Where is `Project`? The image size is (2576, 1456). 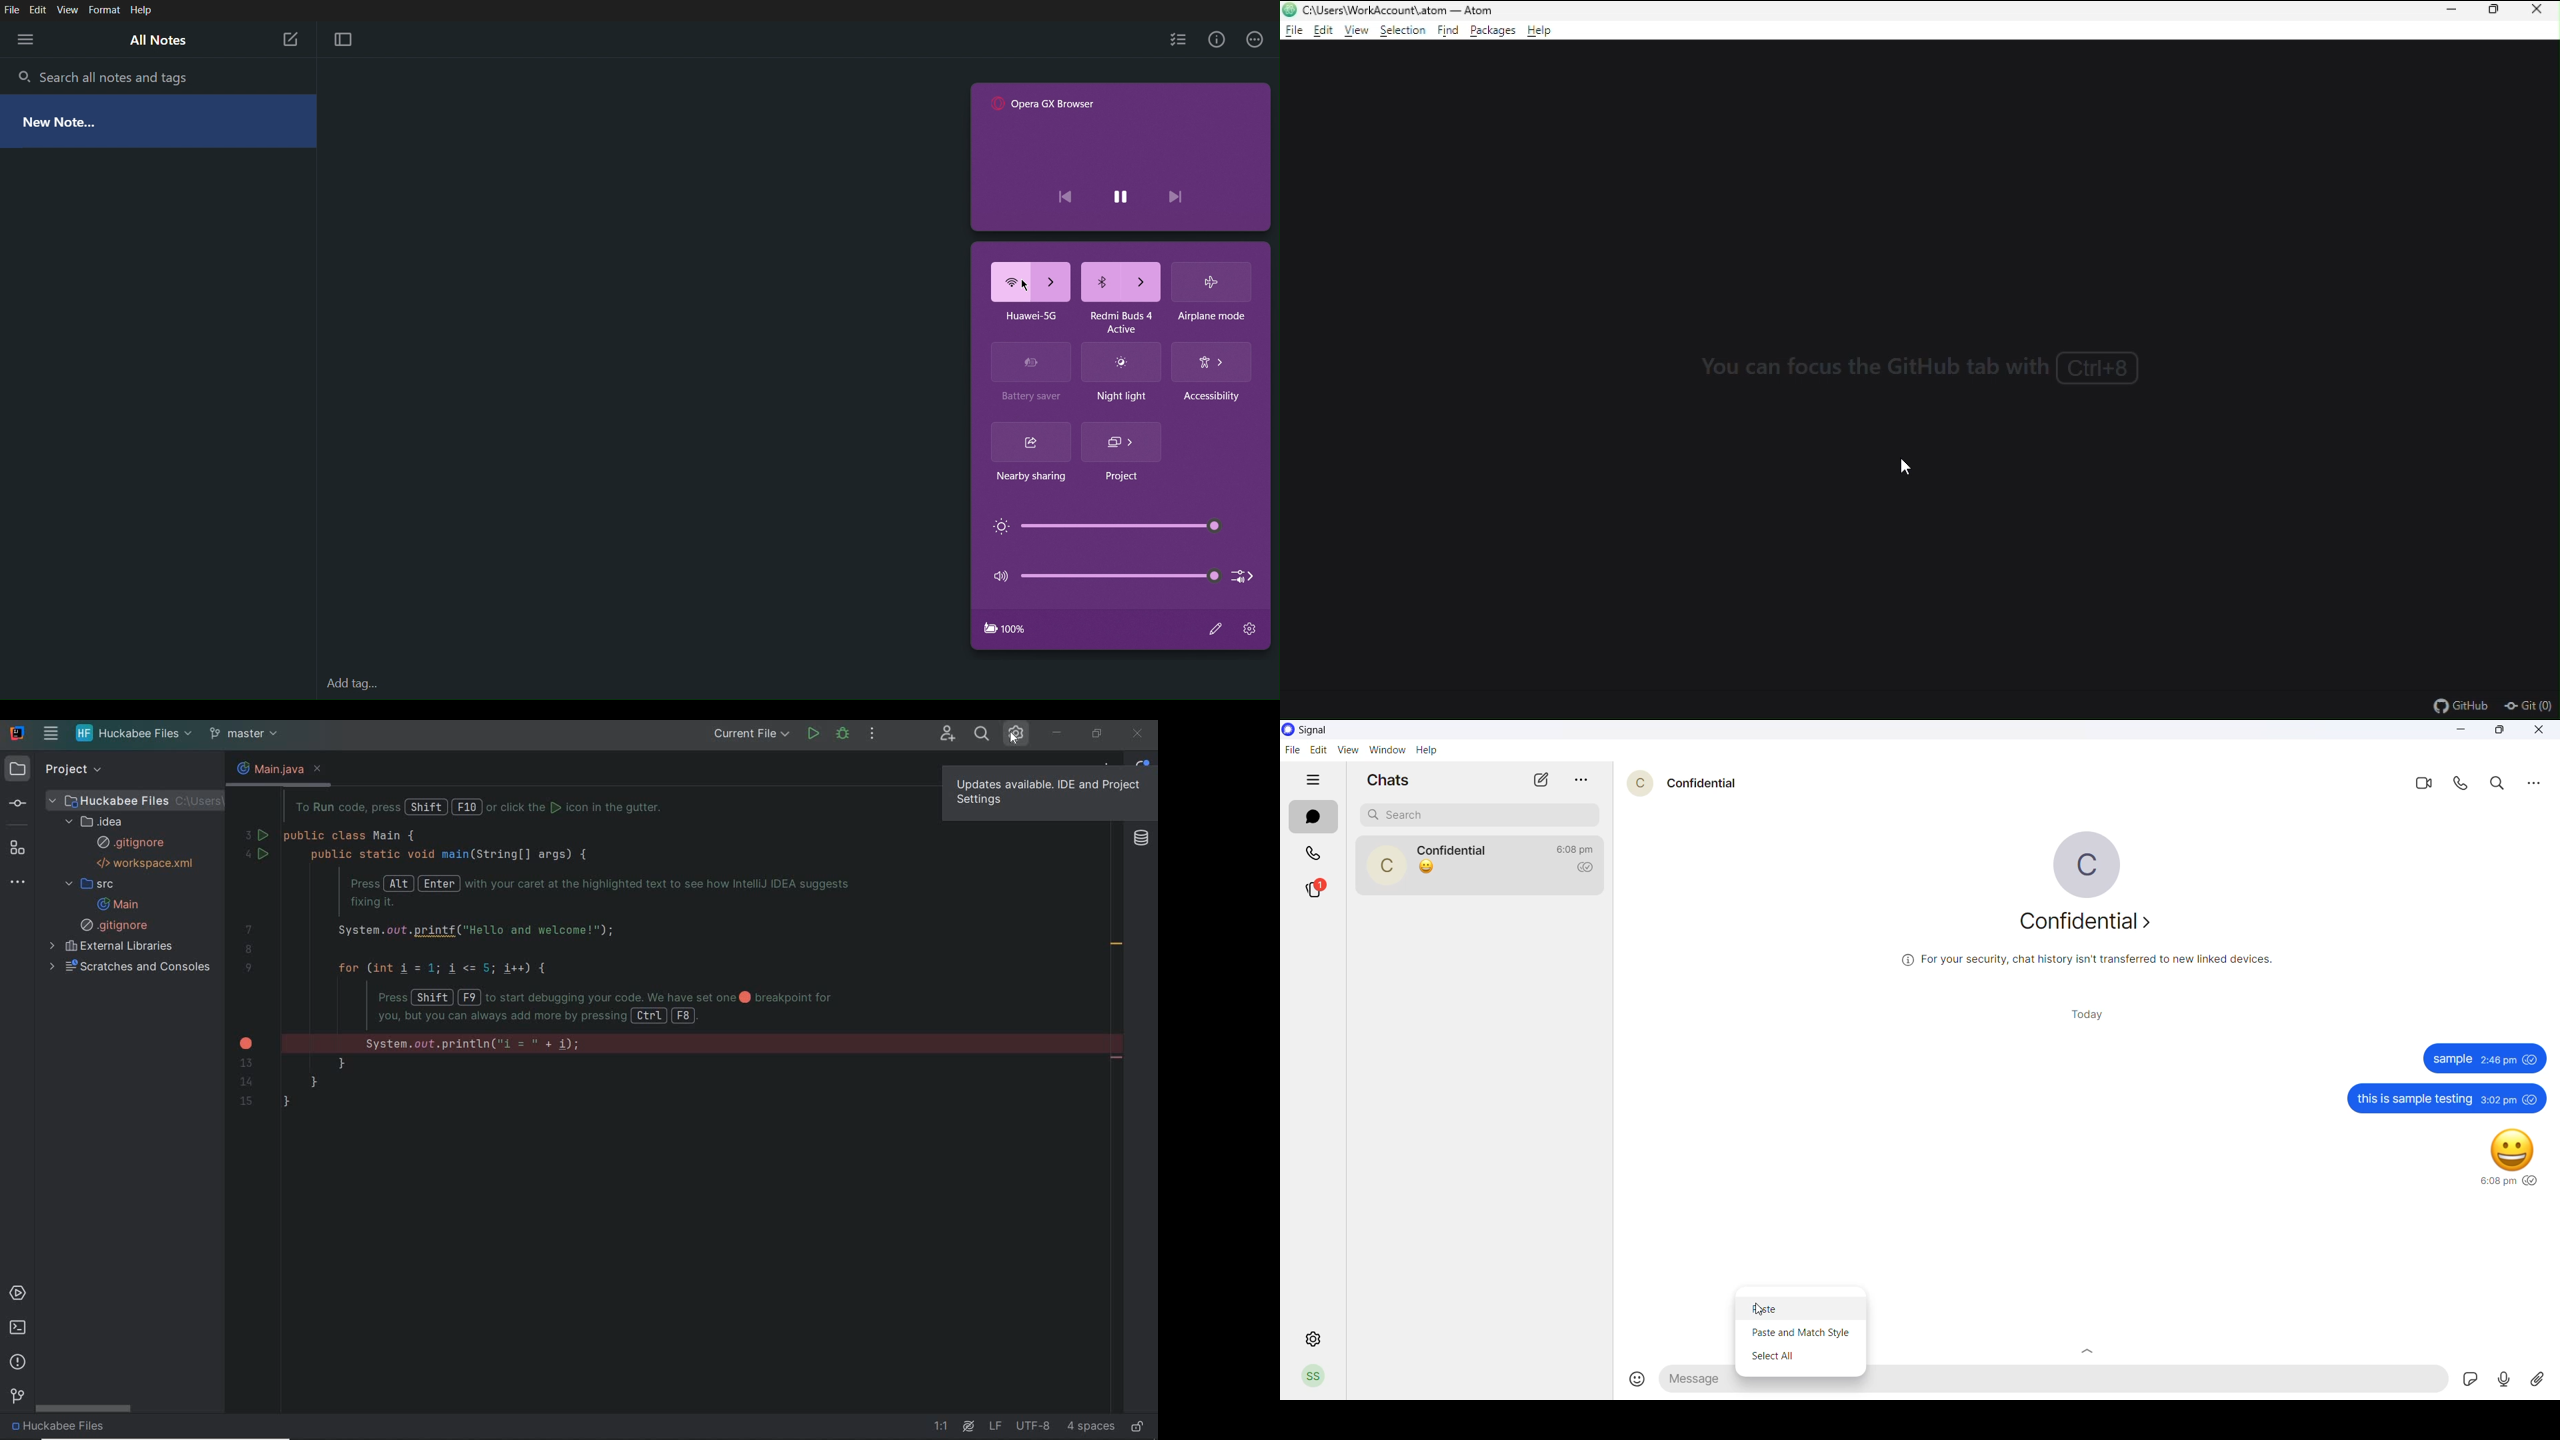
Project is located at coordinates (1121, 476).